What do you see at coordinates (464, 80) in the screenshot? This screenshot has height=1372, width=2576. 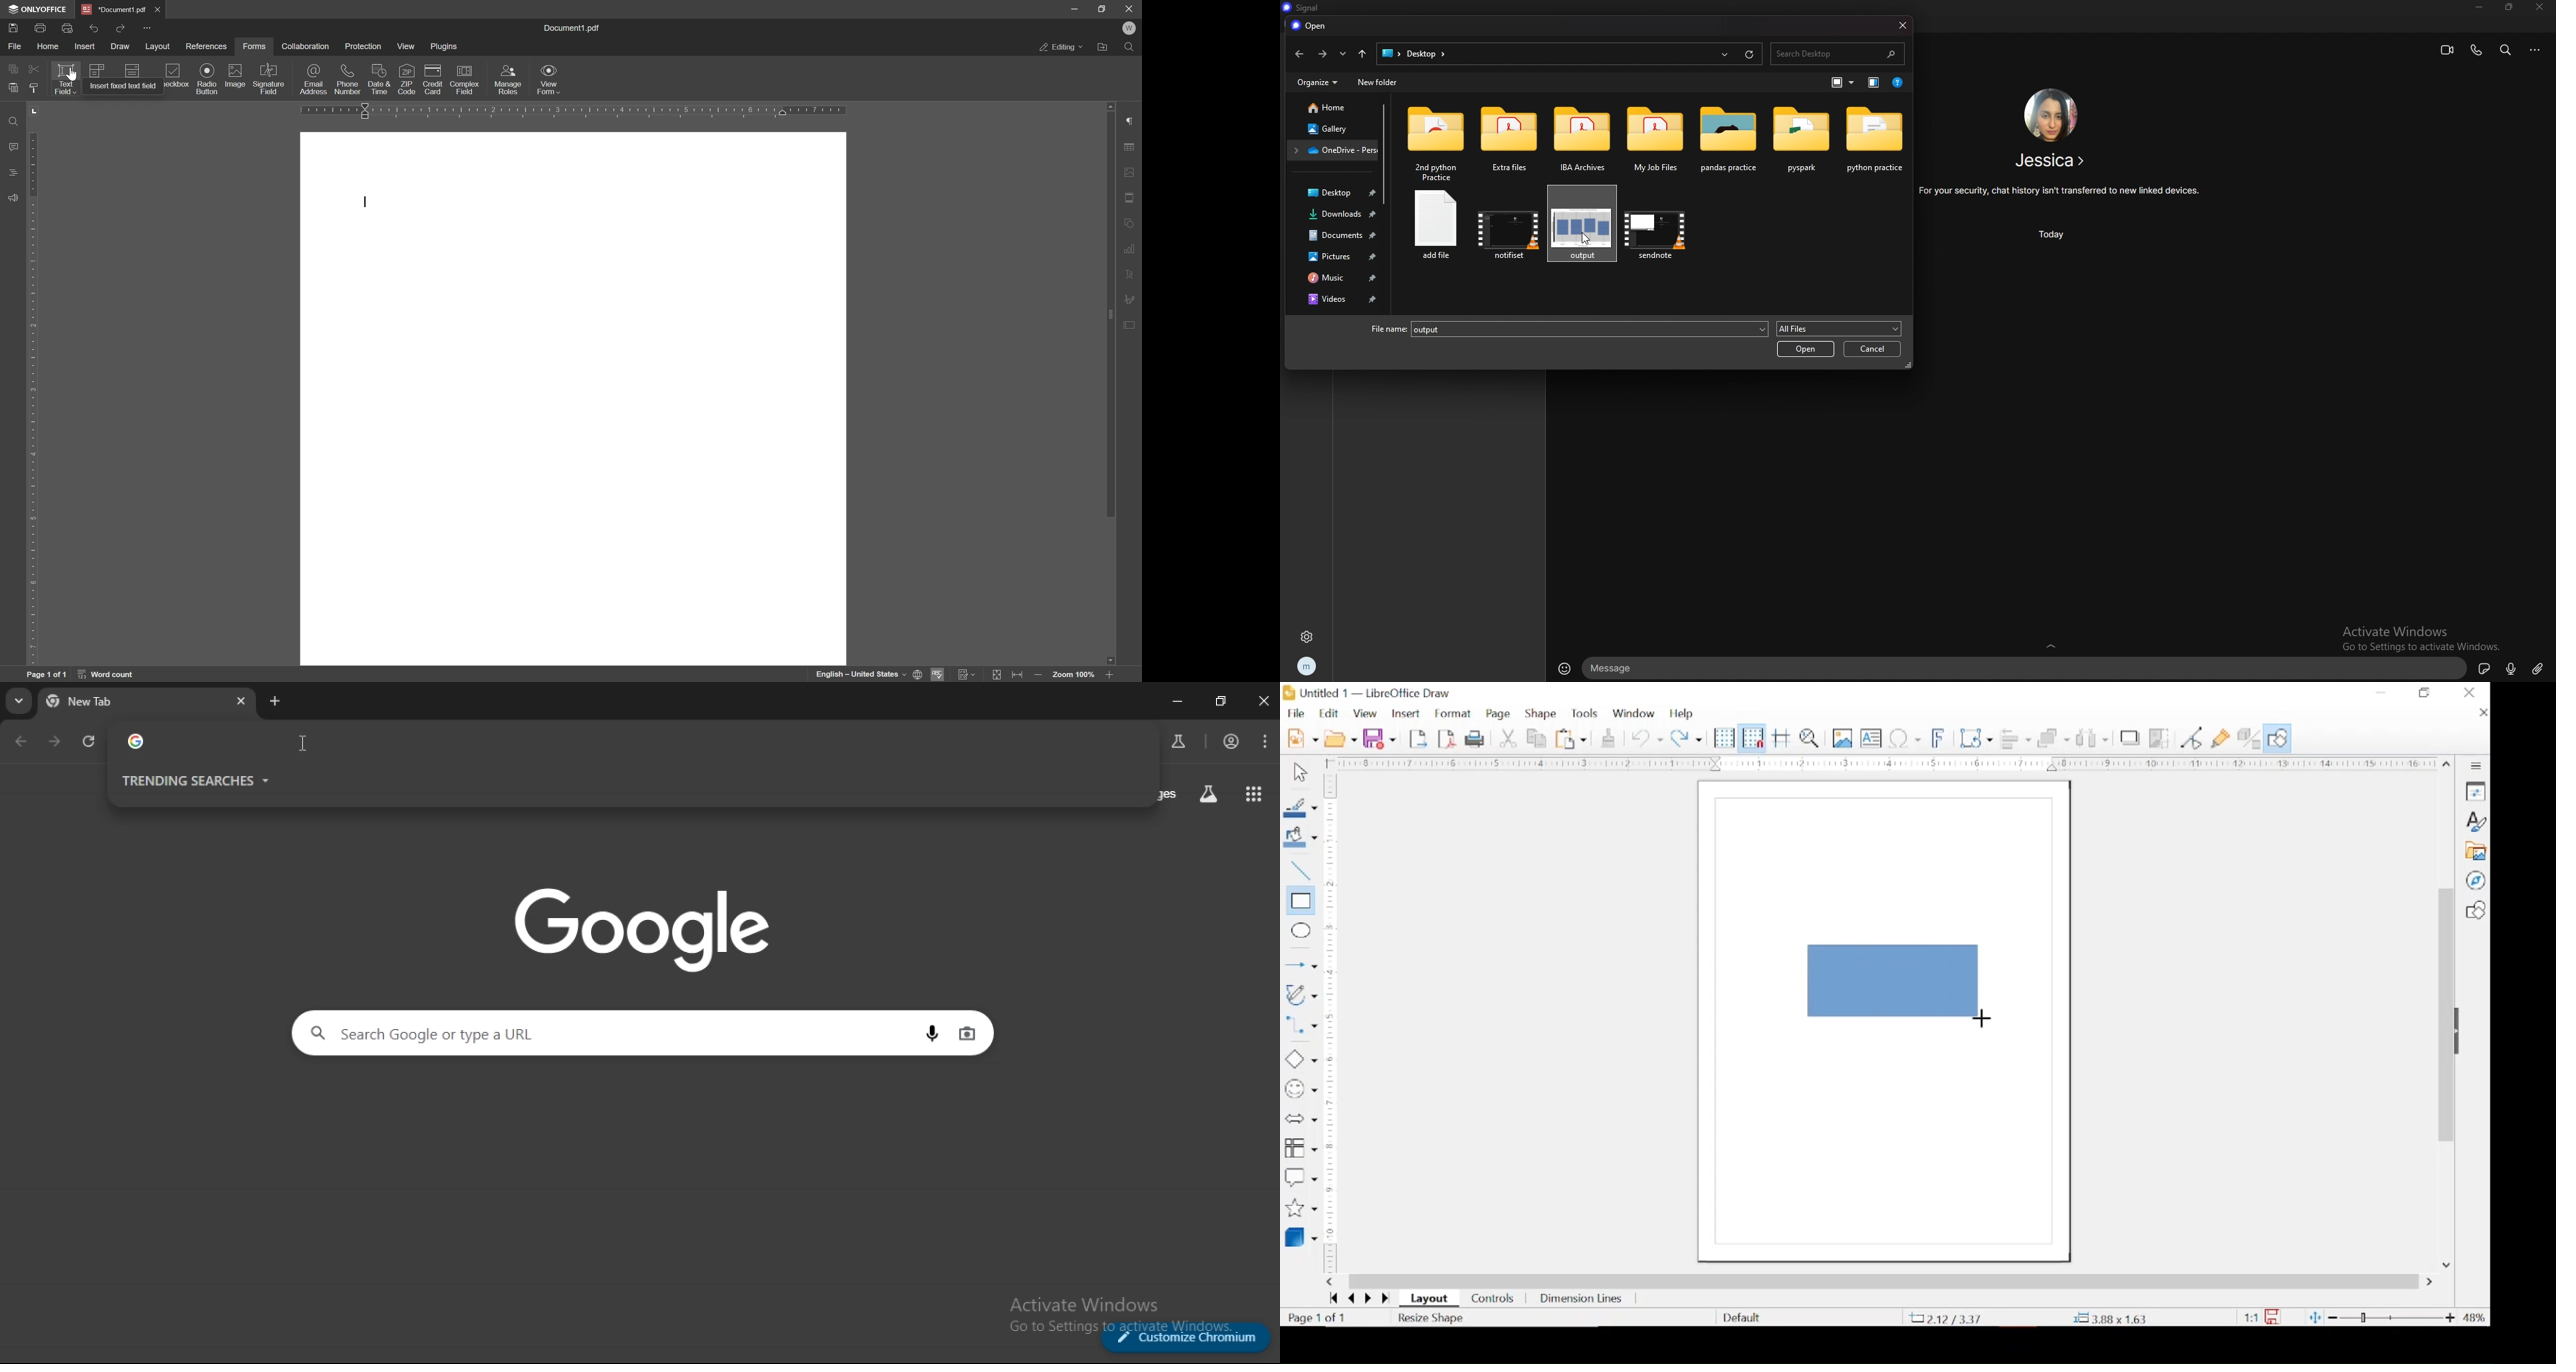 I see `complex field` at bounding box center [464, 80].